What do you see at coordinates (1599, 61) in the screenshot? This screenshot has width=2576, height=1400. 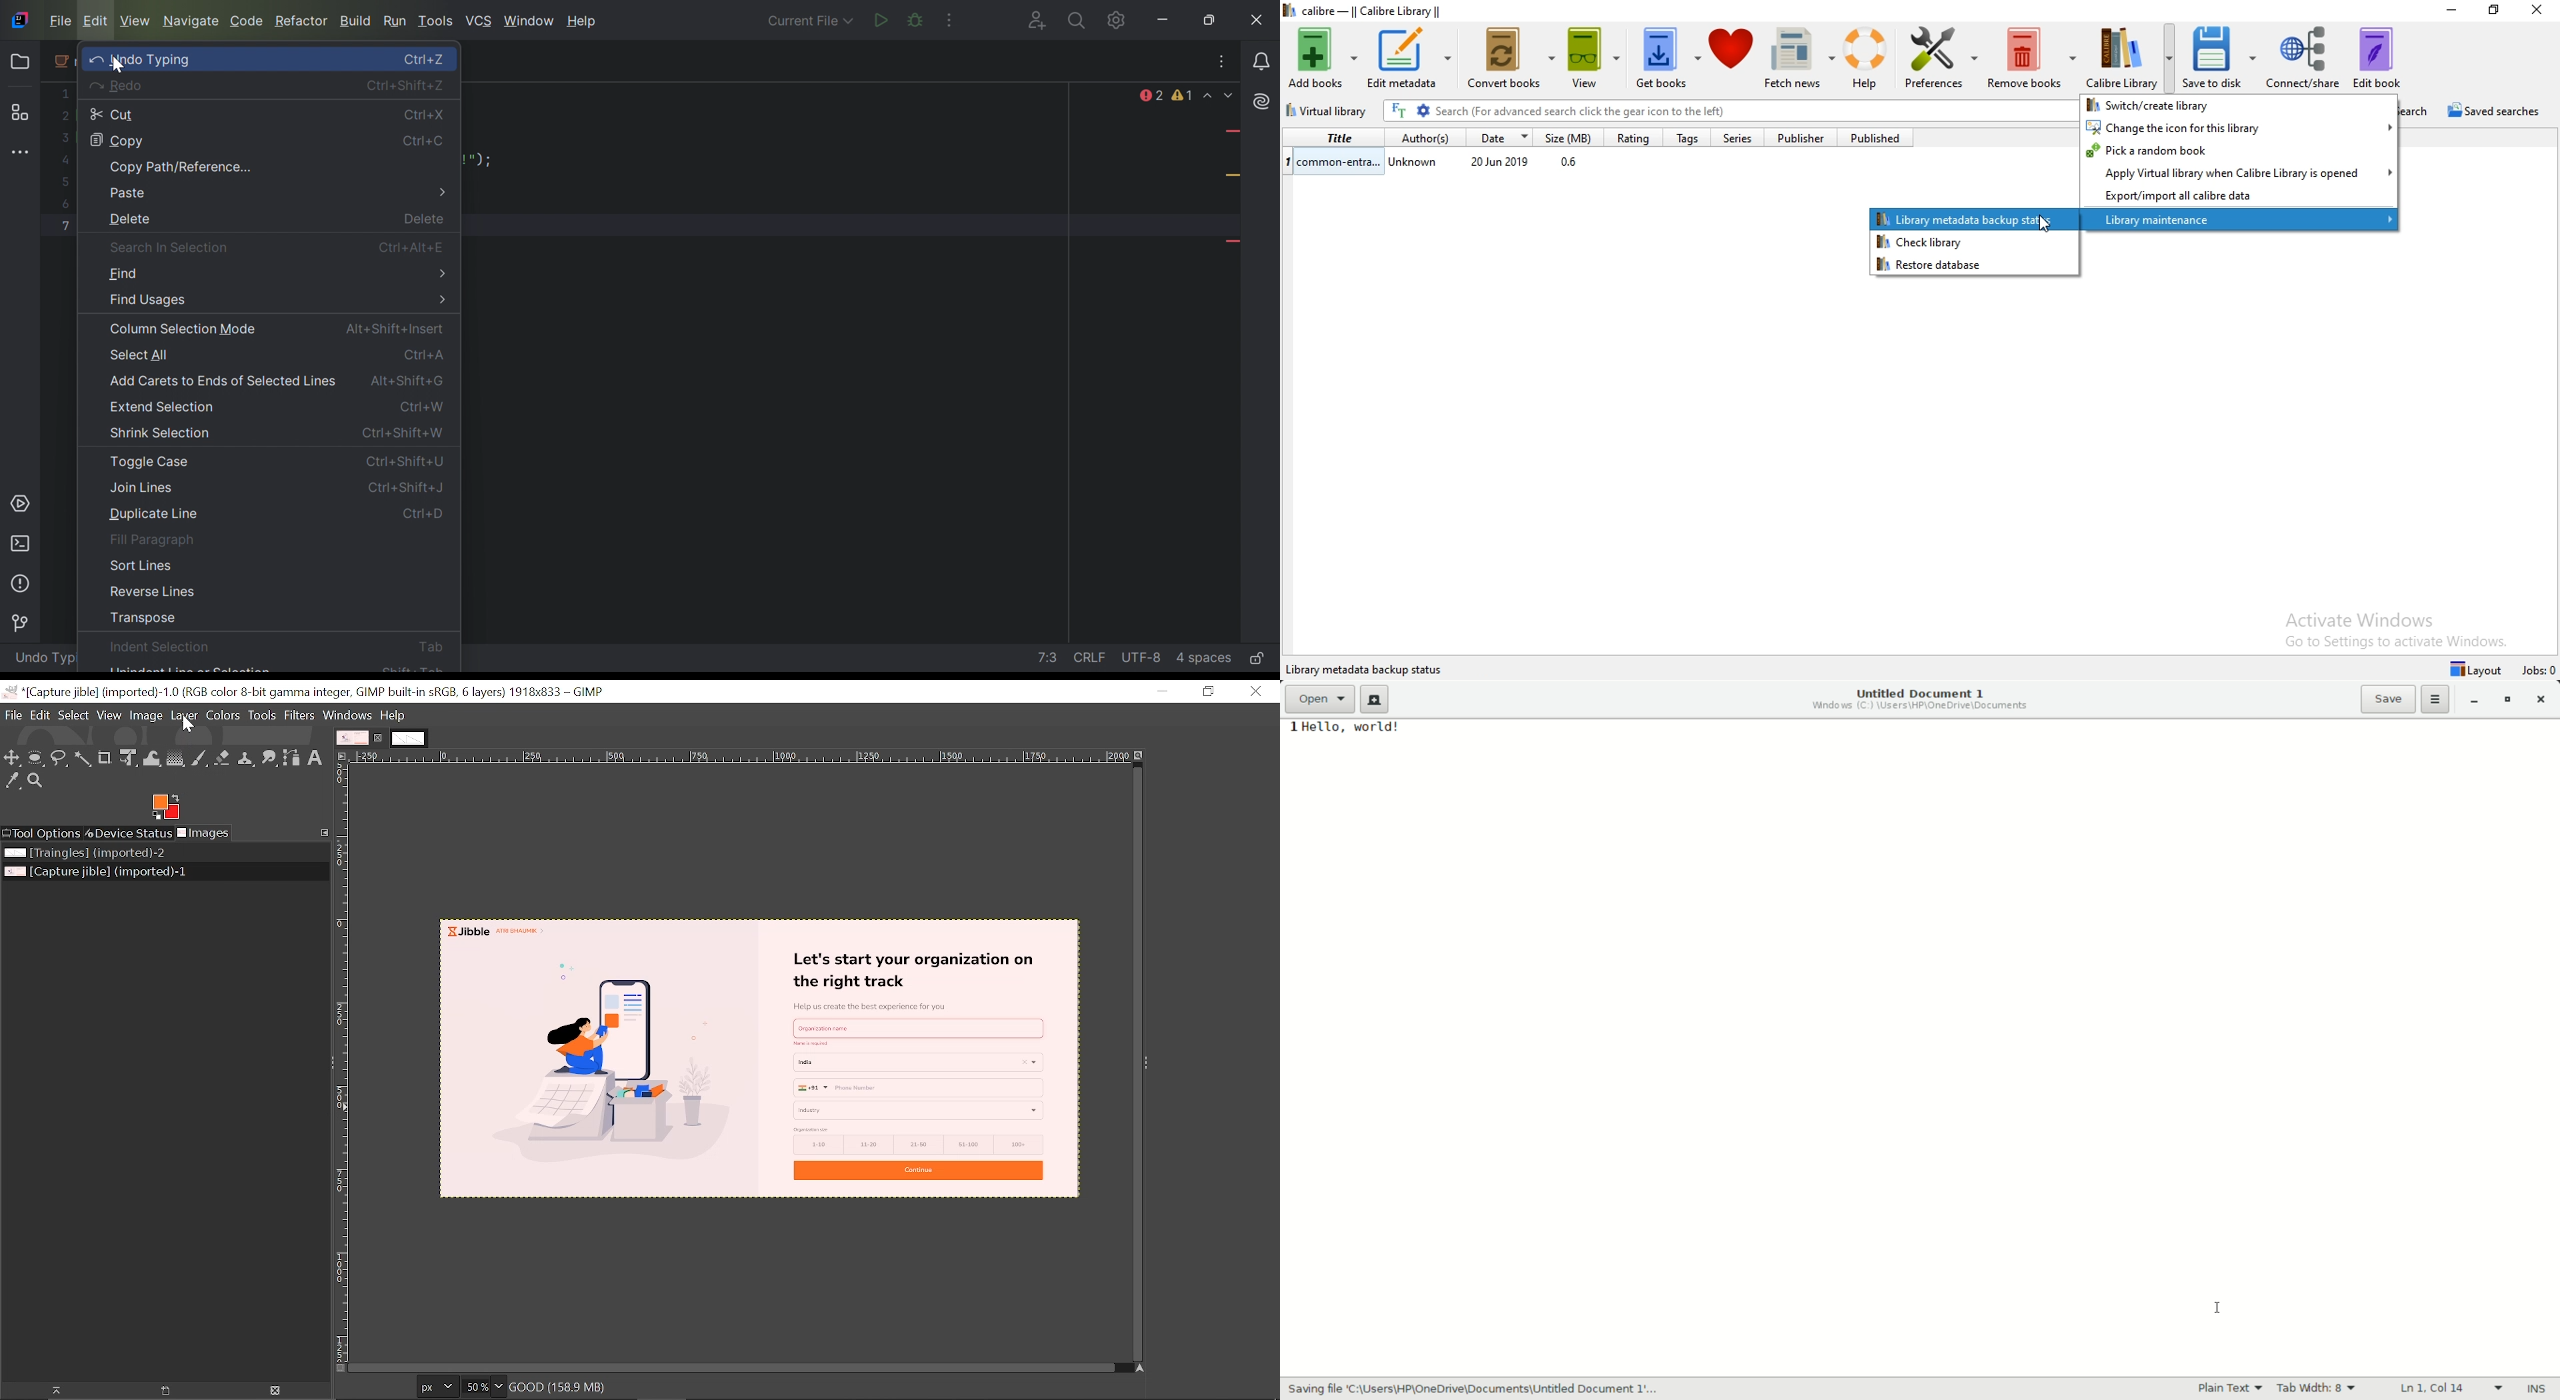 I see `View` at bounding box center [1599, 61].